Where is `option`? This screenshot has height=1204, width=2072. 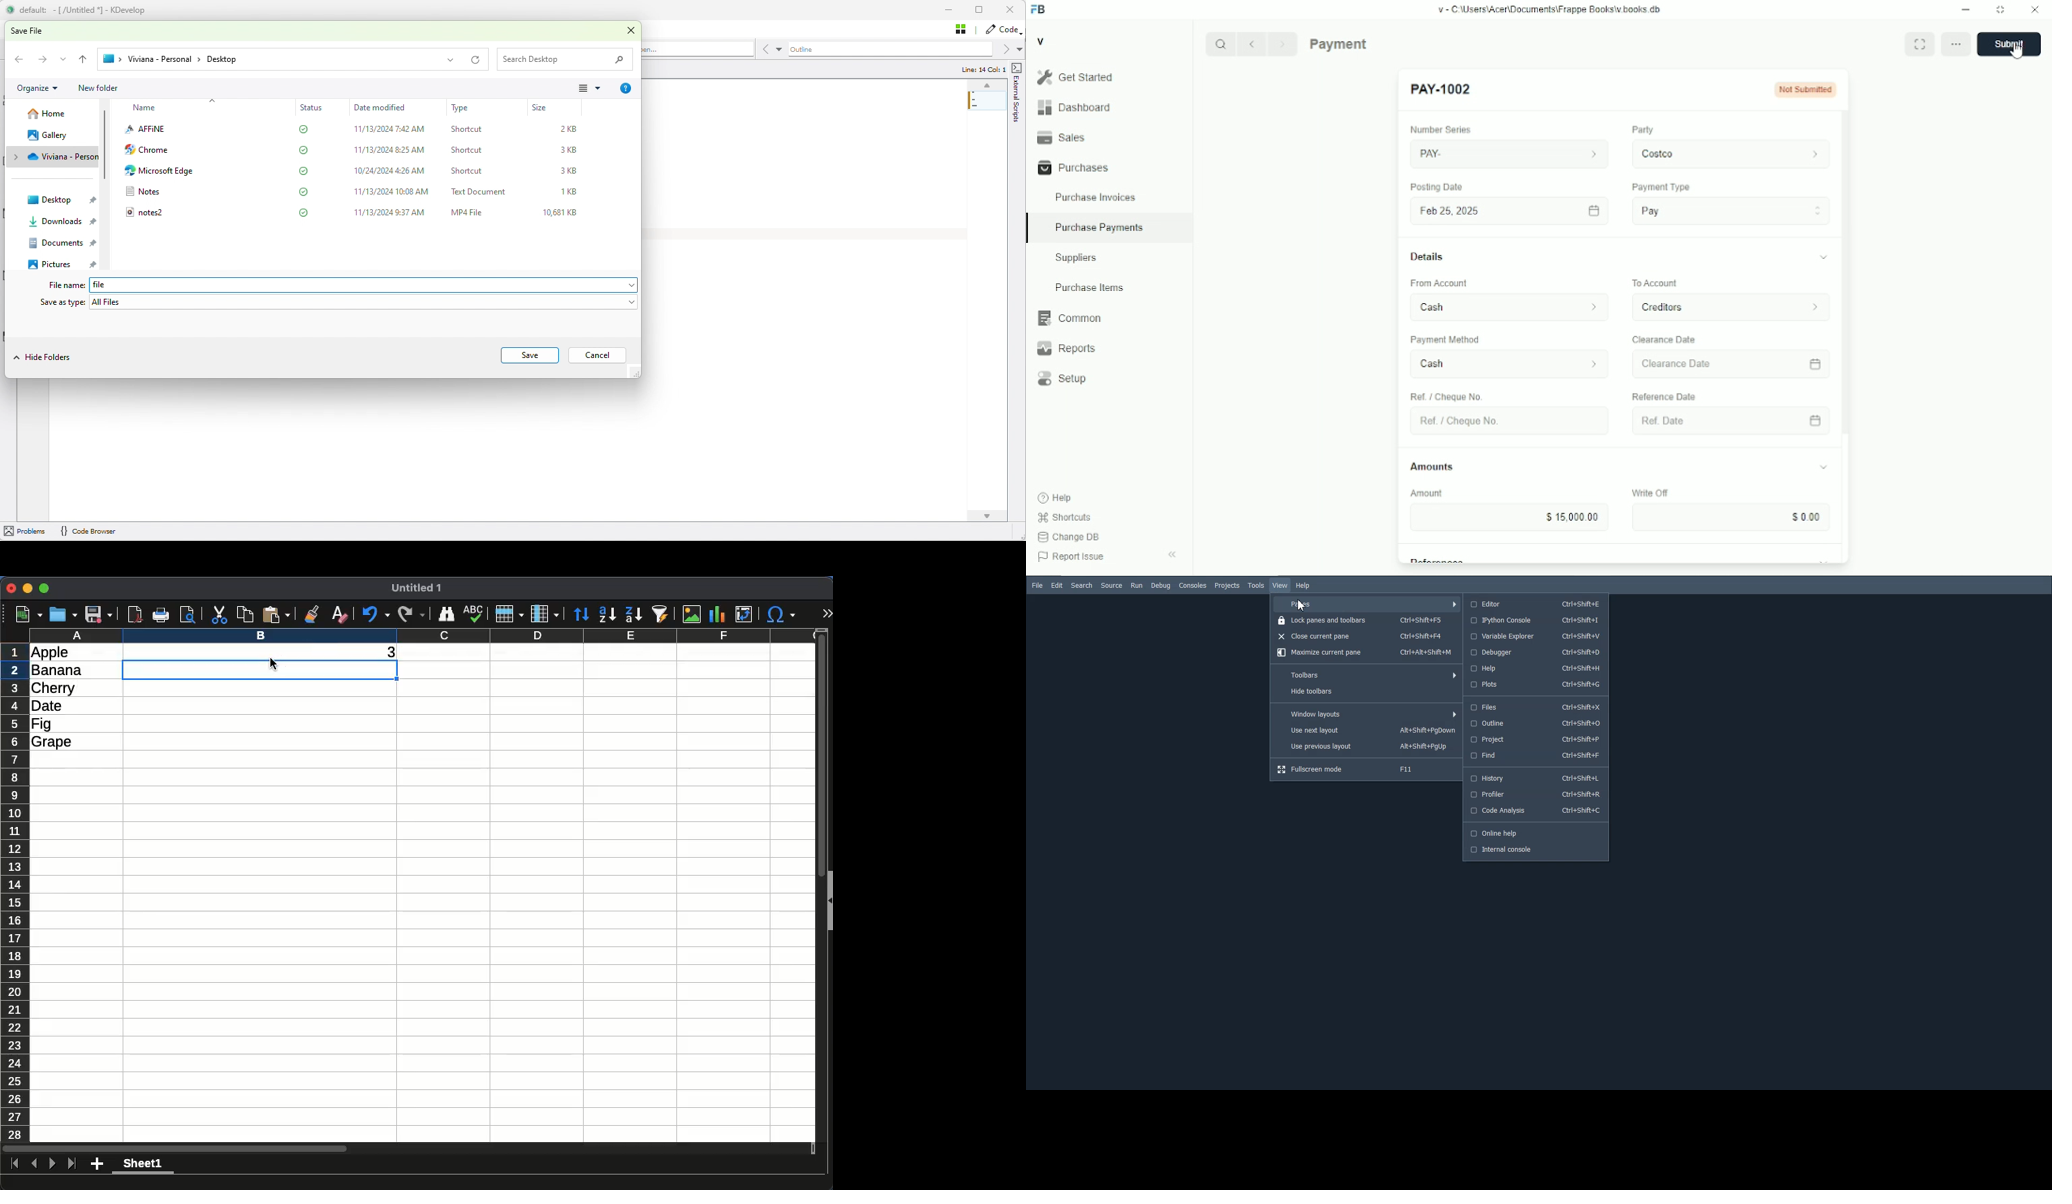
option is located at coordinates (1954, 46).